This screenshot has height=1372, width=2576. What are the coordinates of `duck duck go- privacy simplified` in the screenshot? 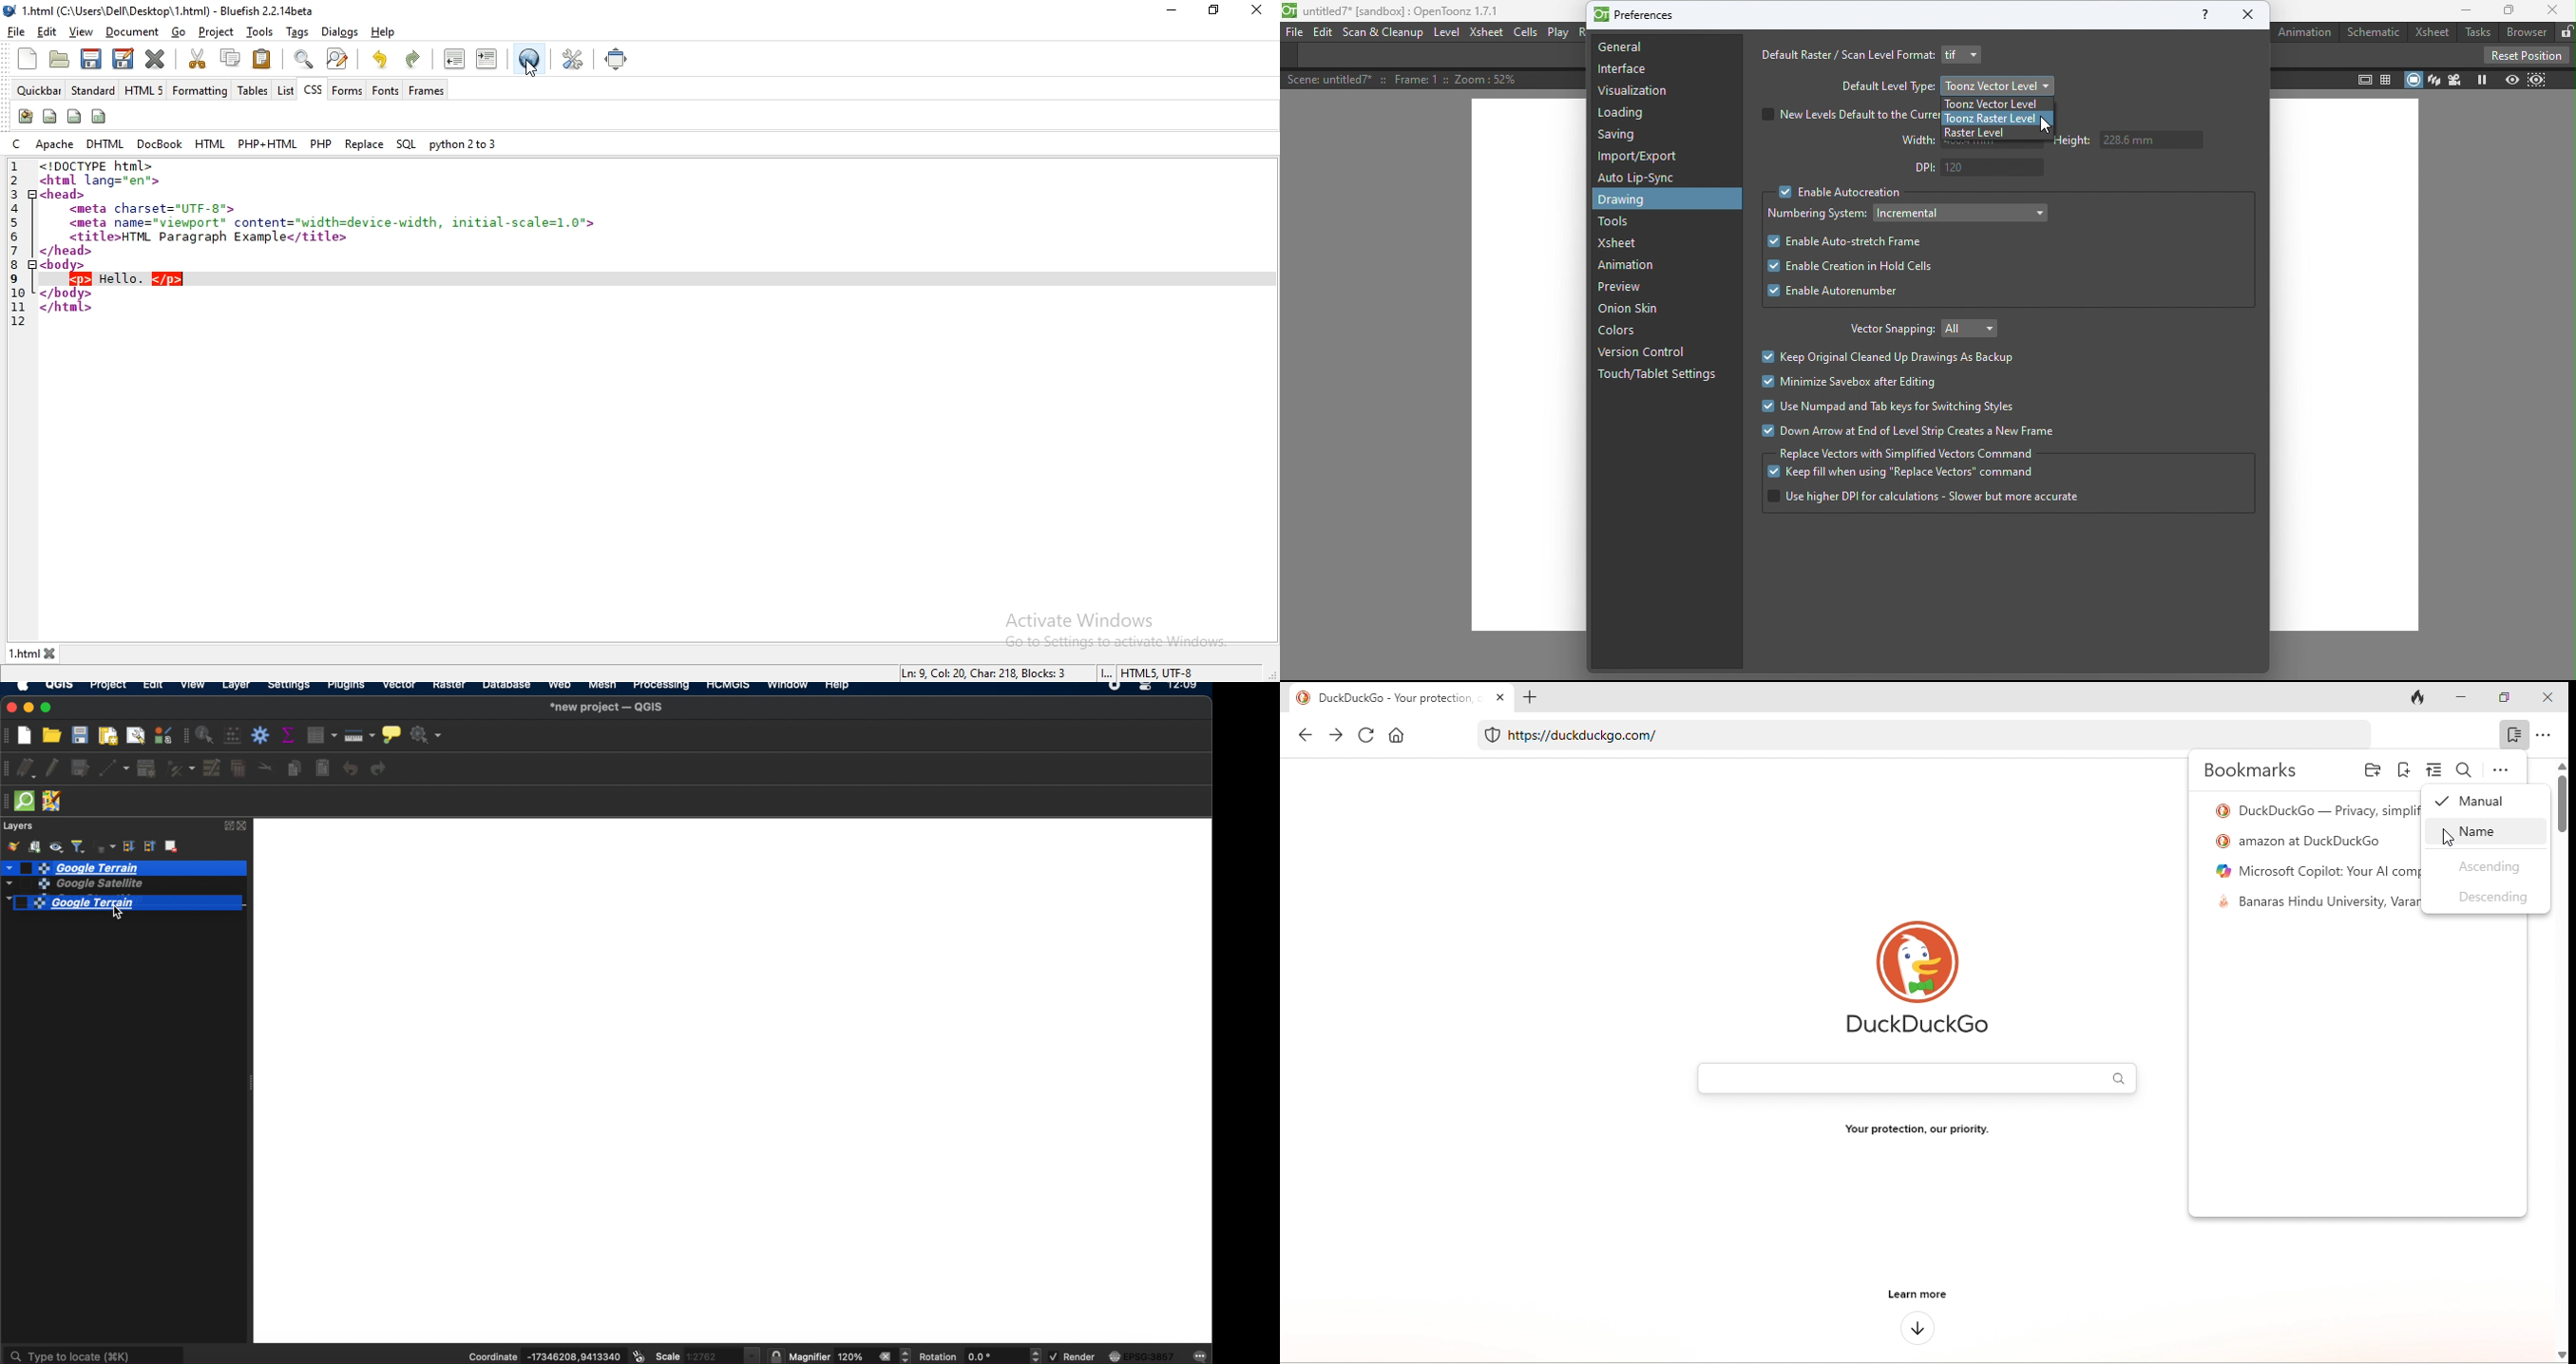 It's located at (2315, 810).